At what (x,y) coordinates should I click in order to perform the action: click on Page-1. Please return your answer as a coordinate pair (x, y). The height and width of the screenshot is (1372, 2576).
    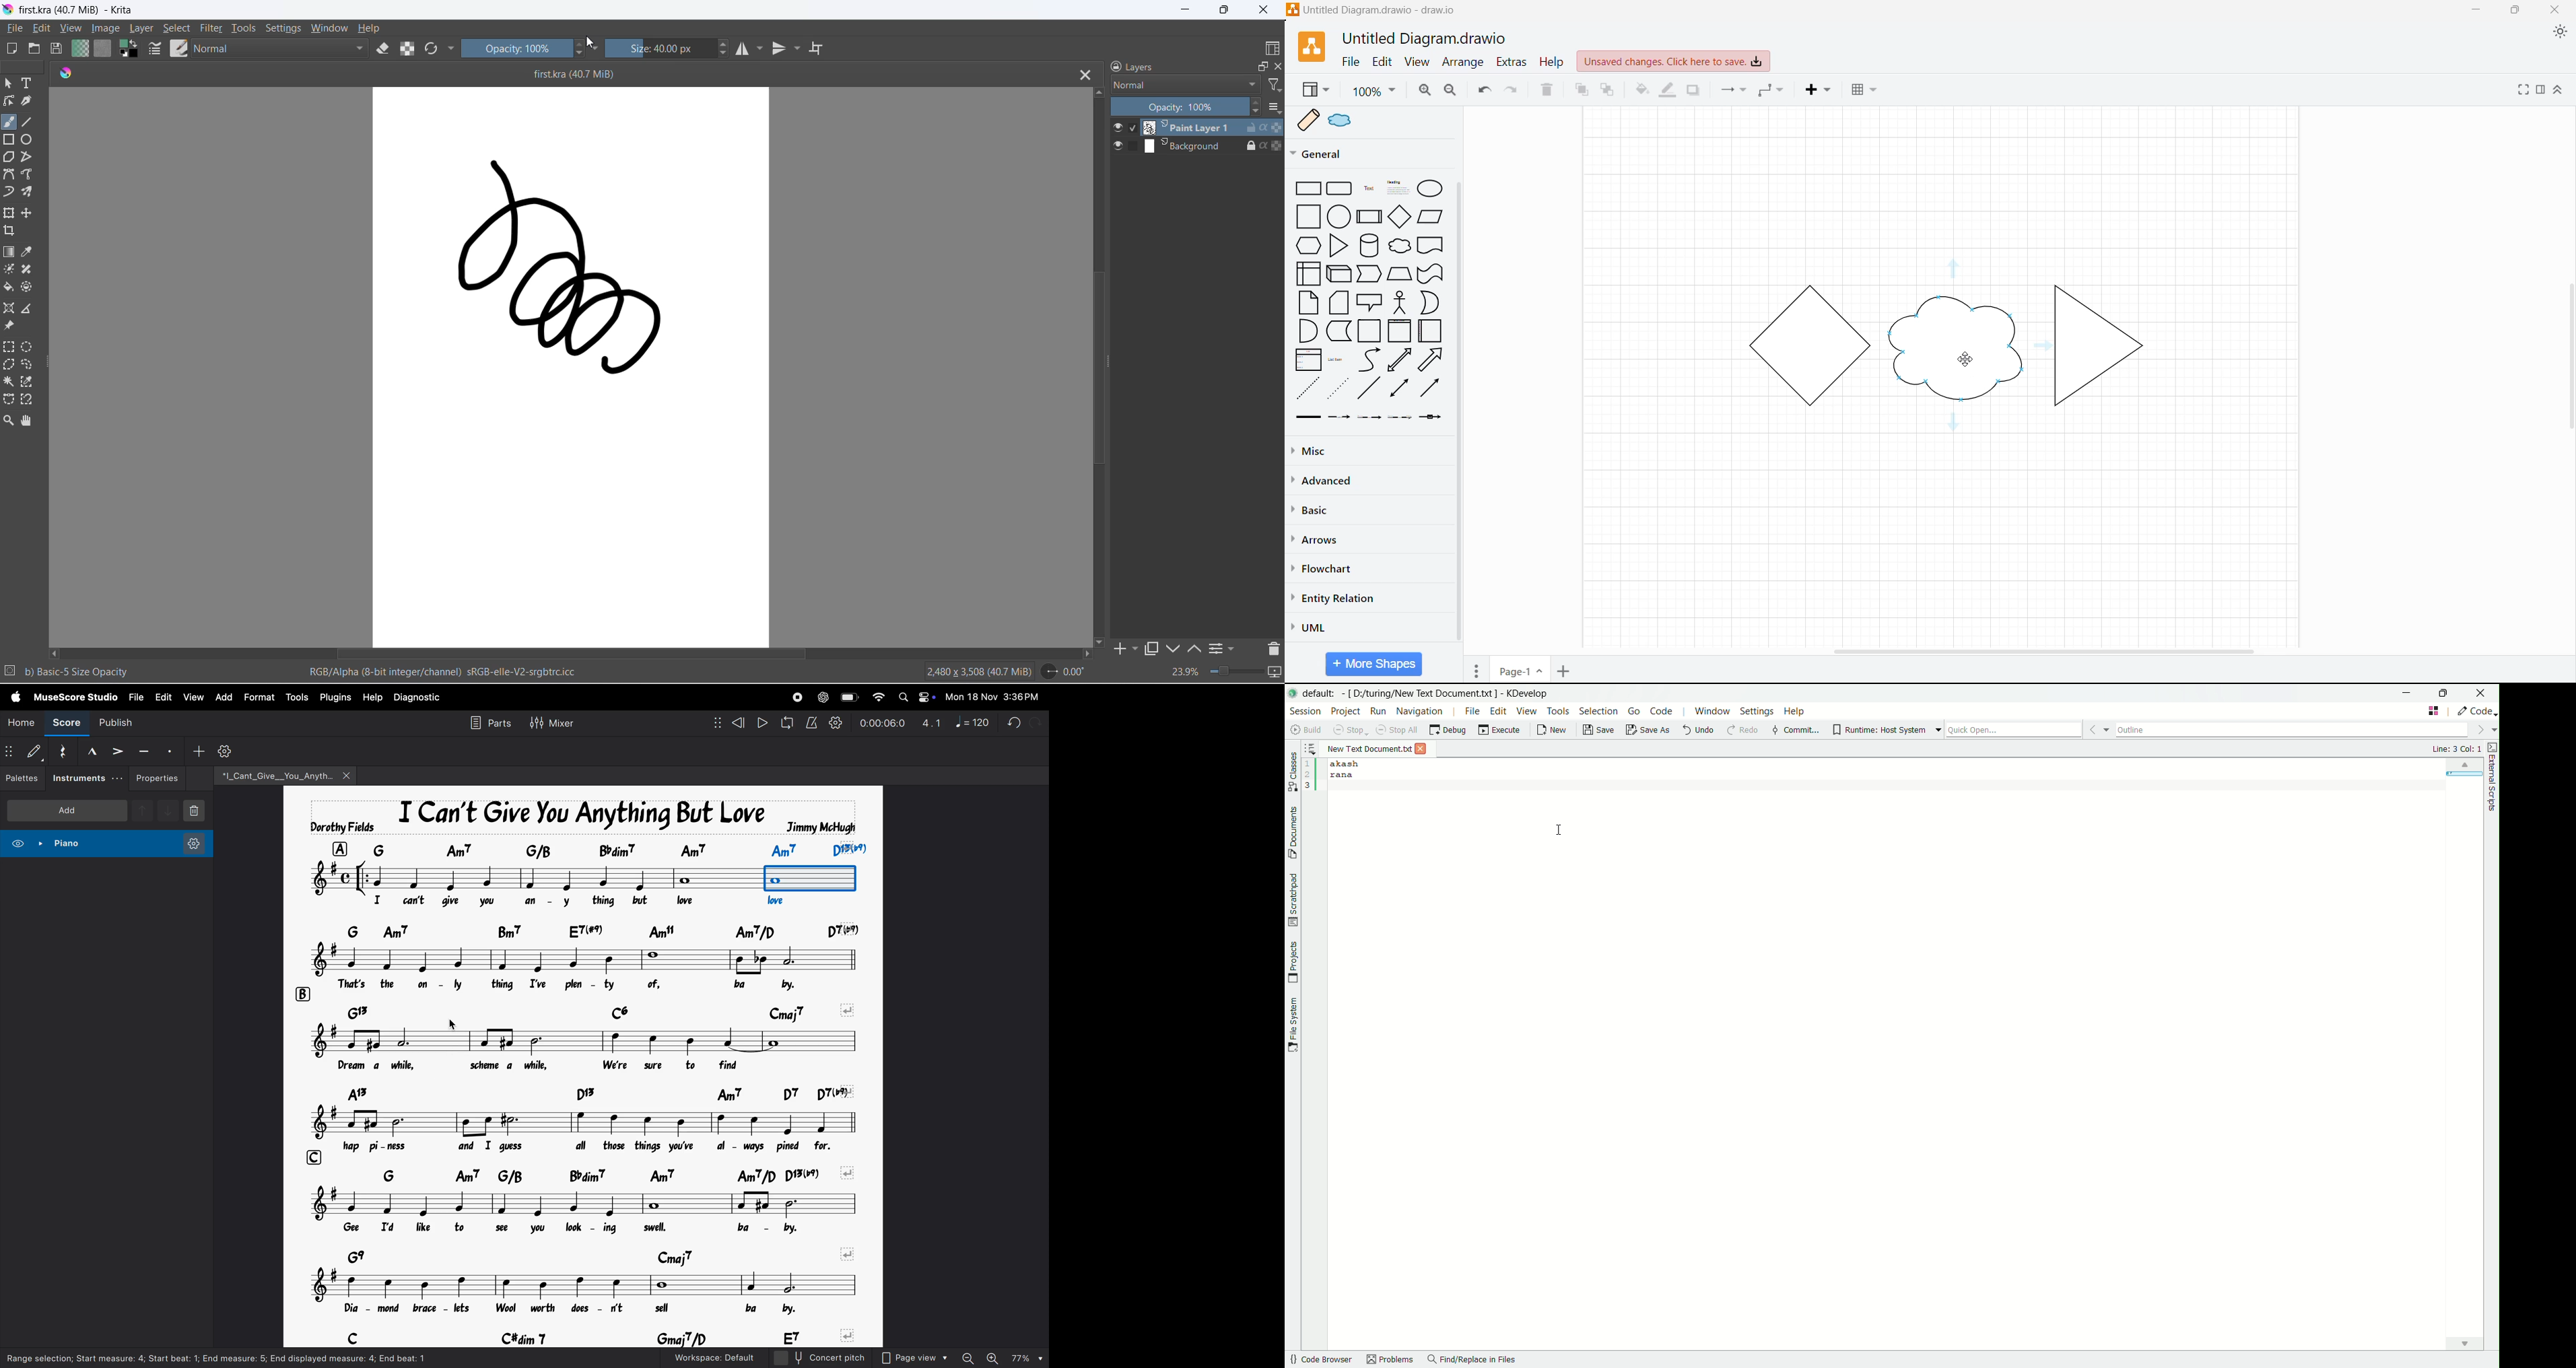
    Looking at the image, I should click on (1521, 670).